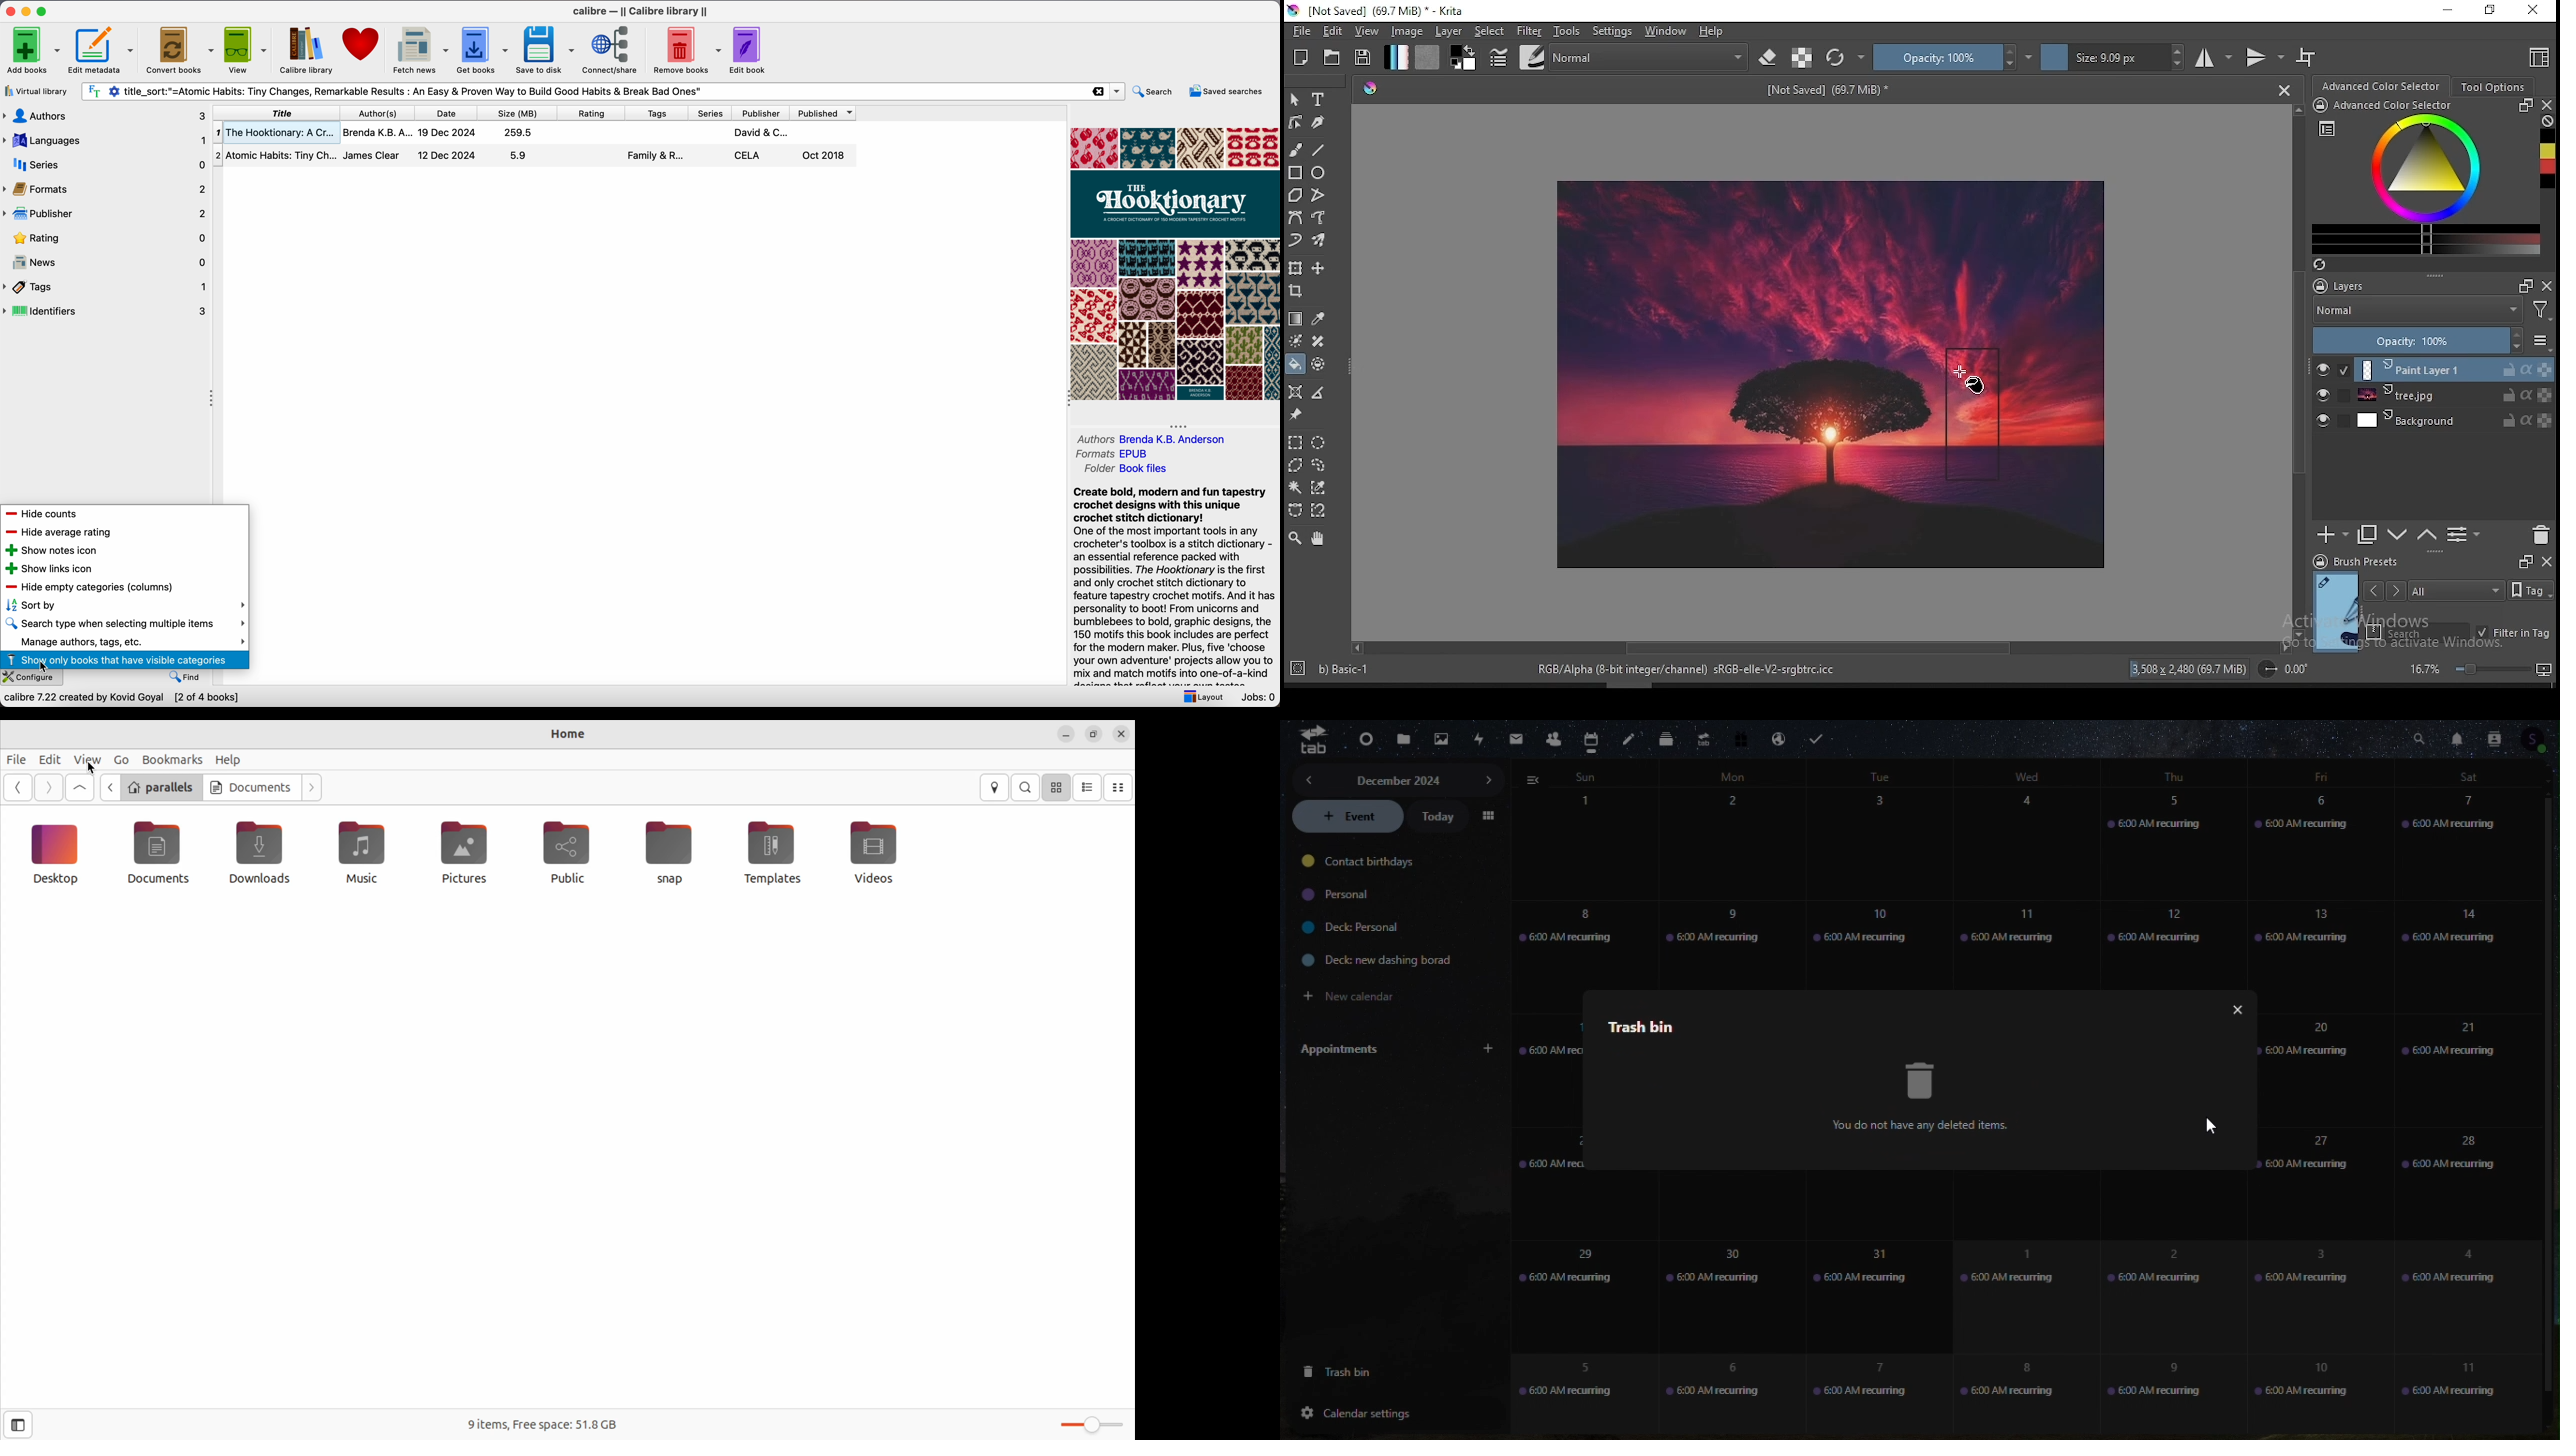 The image size is (2576, 1456). Describe the element at coordinates (2466, 1171) in the screenshot. I see `28` at that location.